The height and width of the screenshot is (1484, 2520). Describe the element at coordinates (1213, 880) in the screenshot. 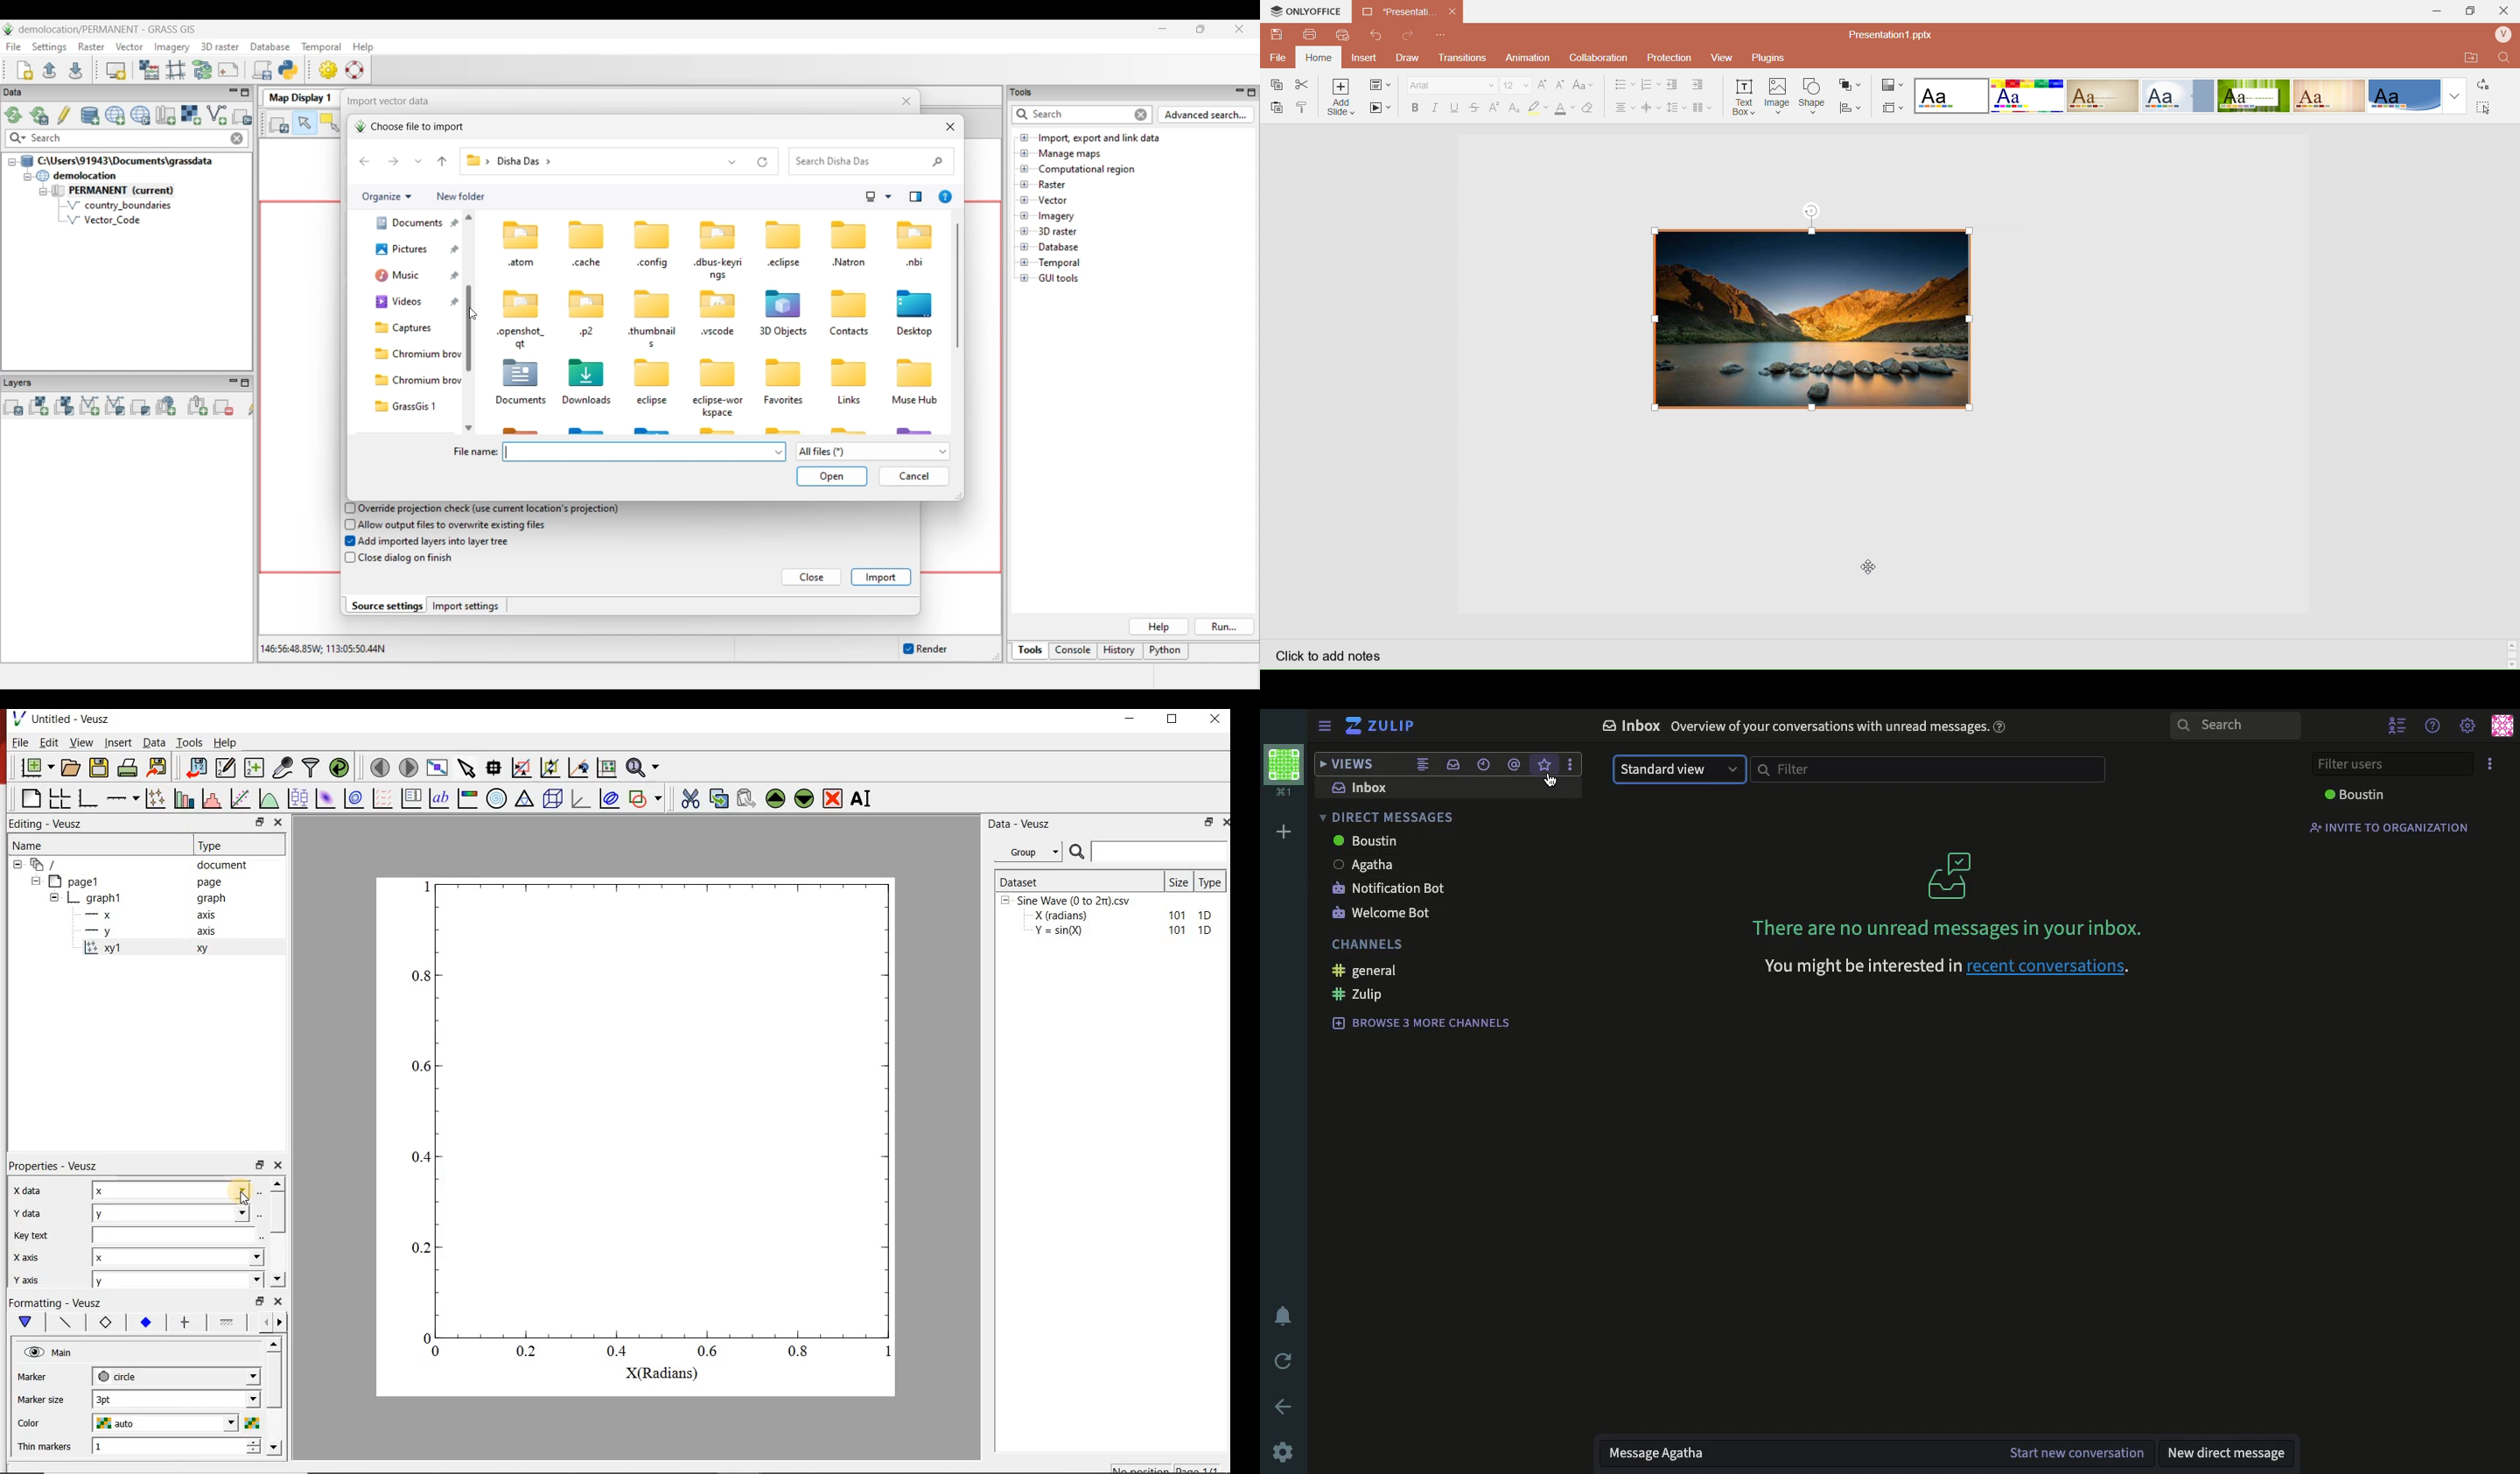

I see `Type` at that location.